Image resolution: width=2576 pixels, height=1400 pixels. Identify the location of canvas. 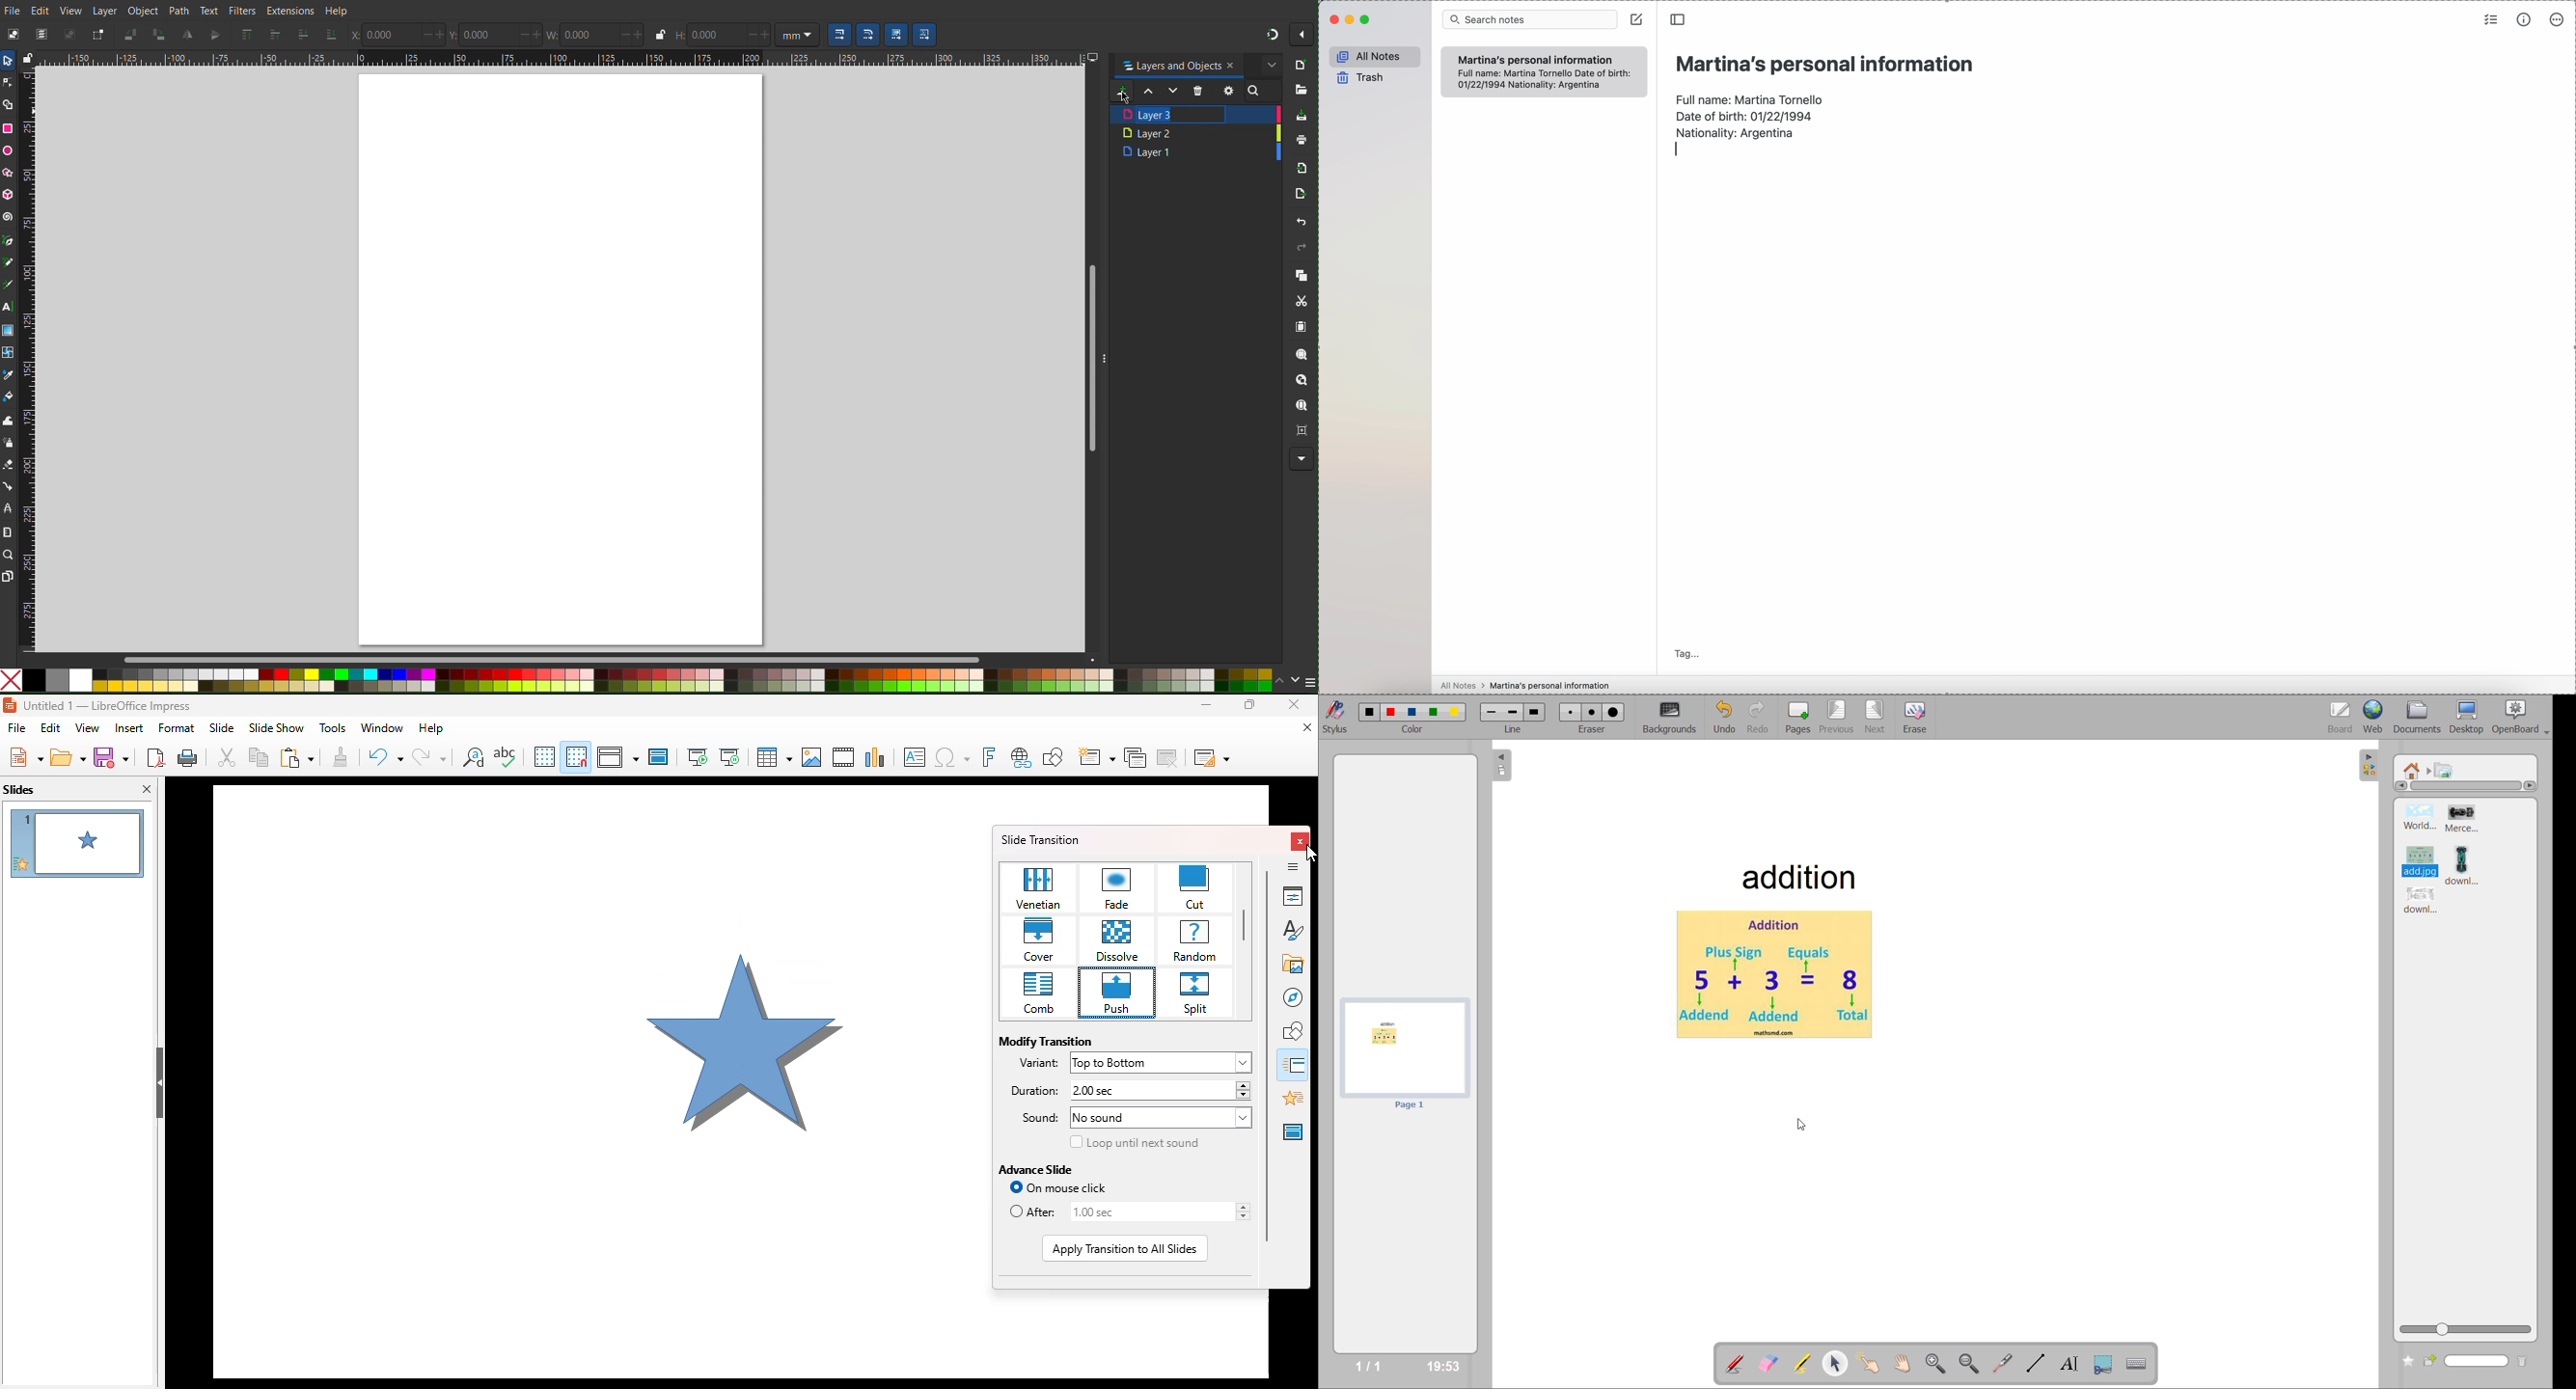
(566, 361).